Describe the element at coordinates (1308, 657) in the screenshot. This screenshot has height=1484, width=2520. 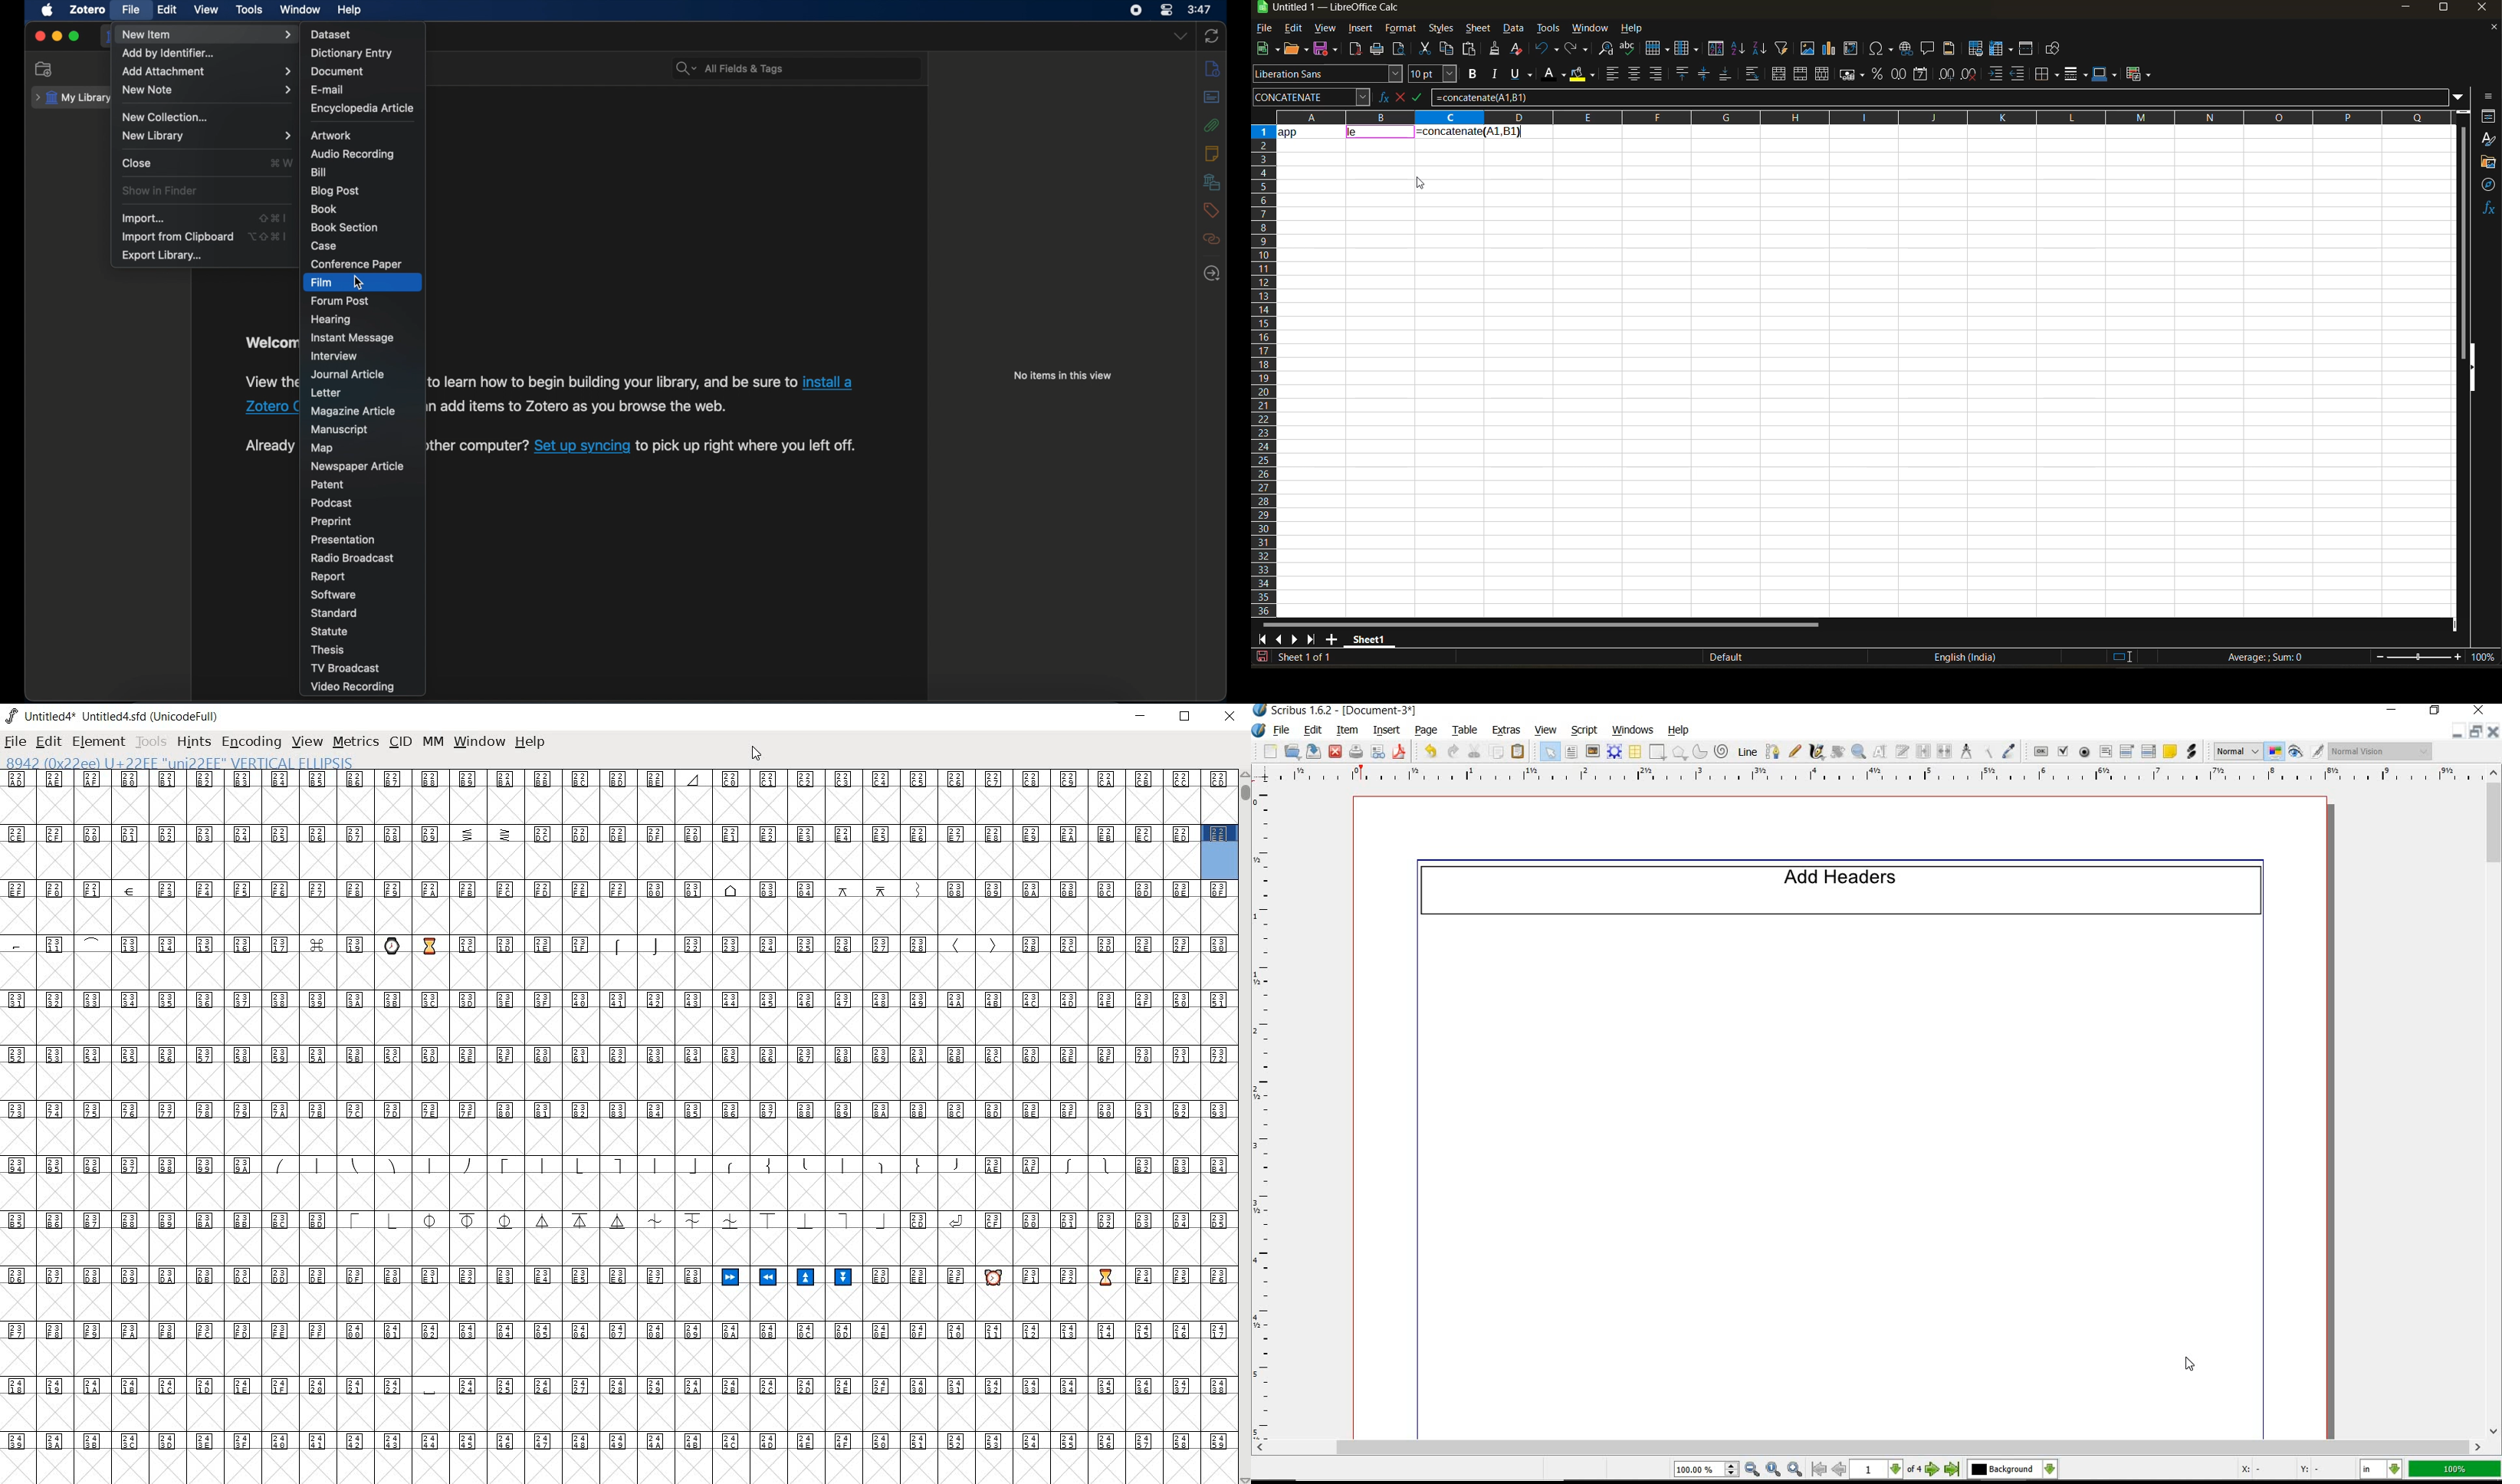
I see `sheet number` at that location.